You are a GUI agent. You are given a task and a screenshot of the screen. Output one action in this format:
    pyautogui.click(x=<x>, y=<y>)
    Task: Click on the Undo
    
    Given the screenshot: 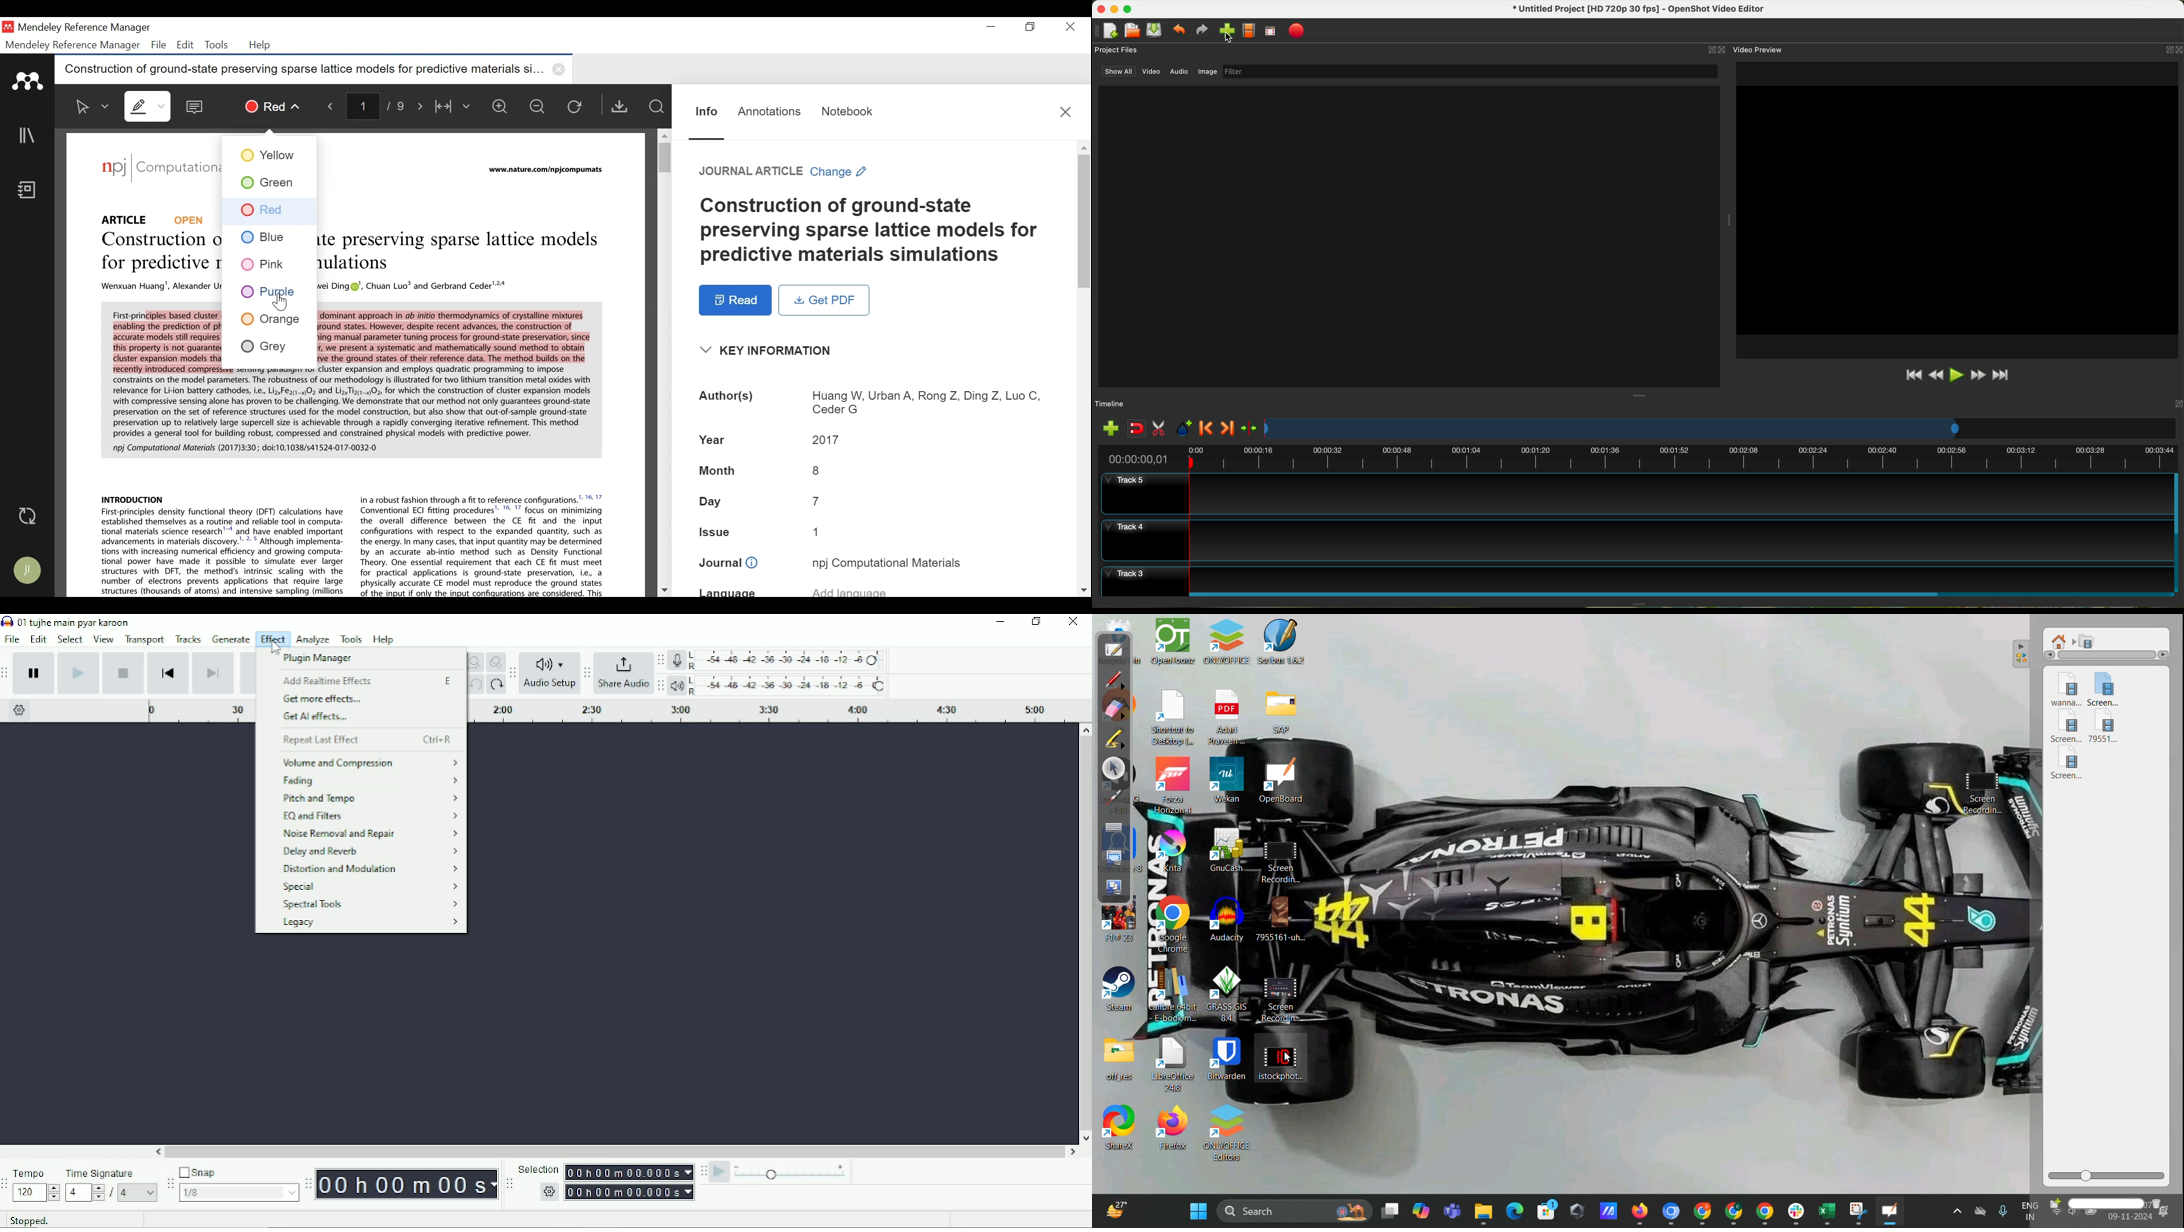 What is the action you would take?
    pyautogui.click(x=475, y=685)
    